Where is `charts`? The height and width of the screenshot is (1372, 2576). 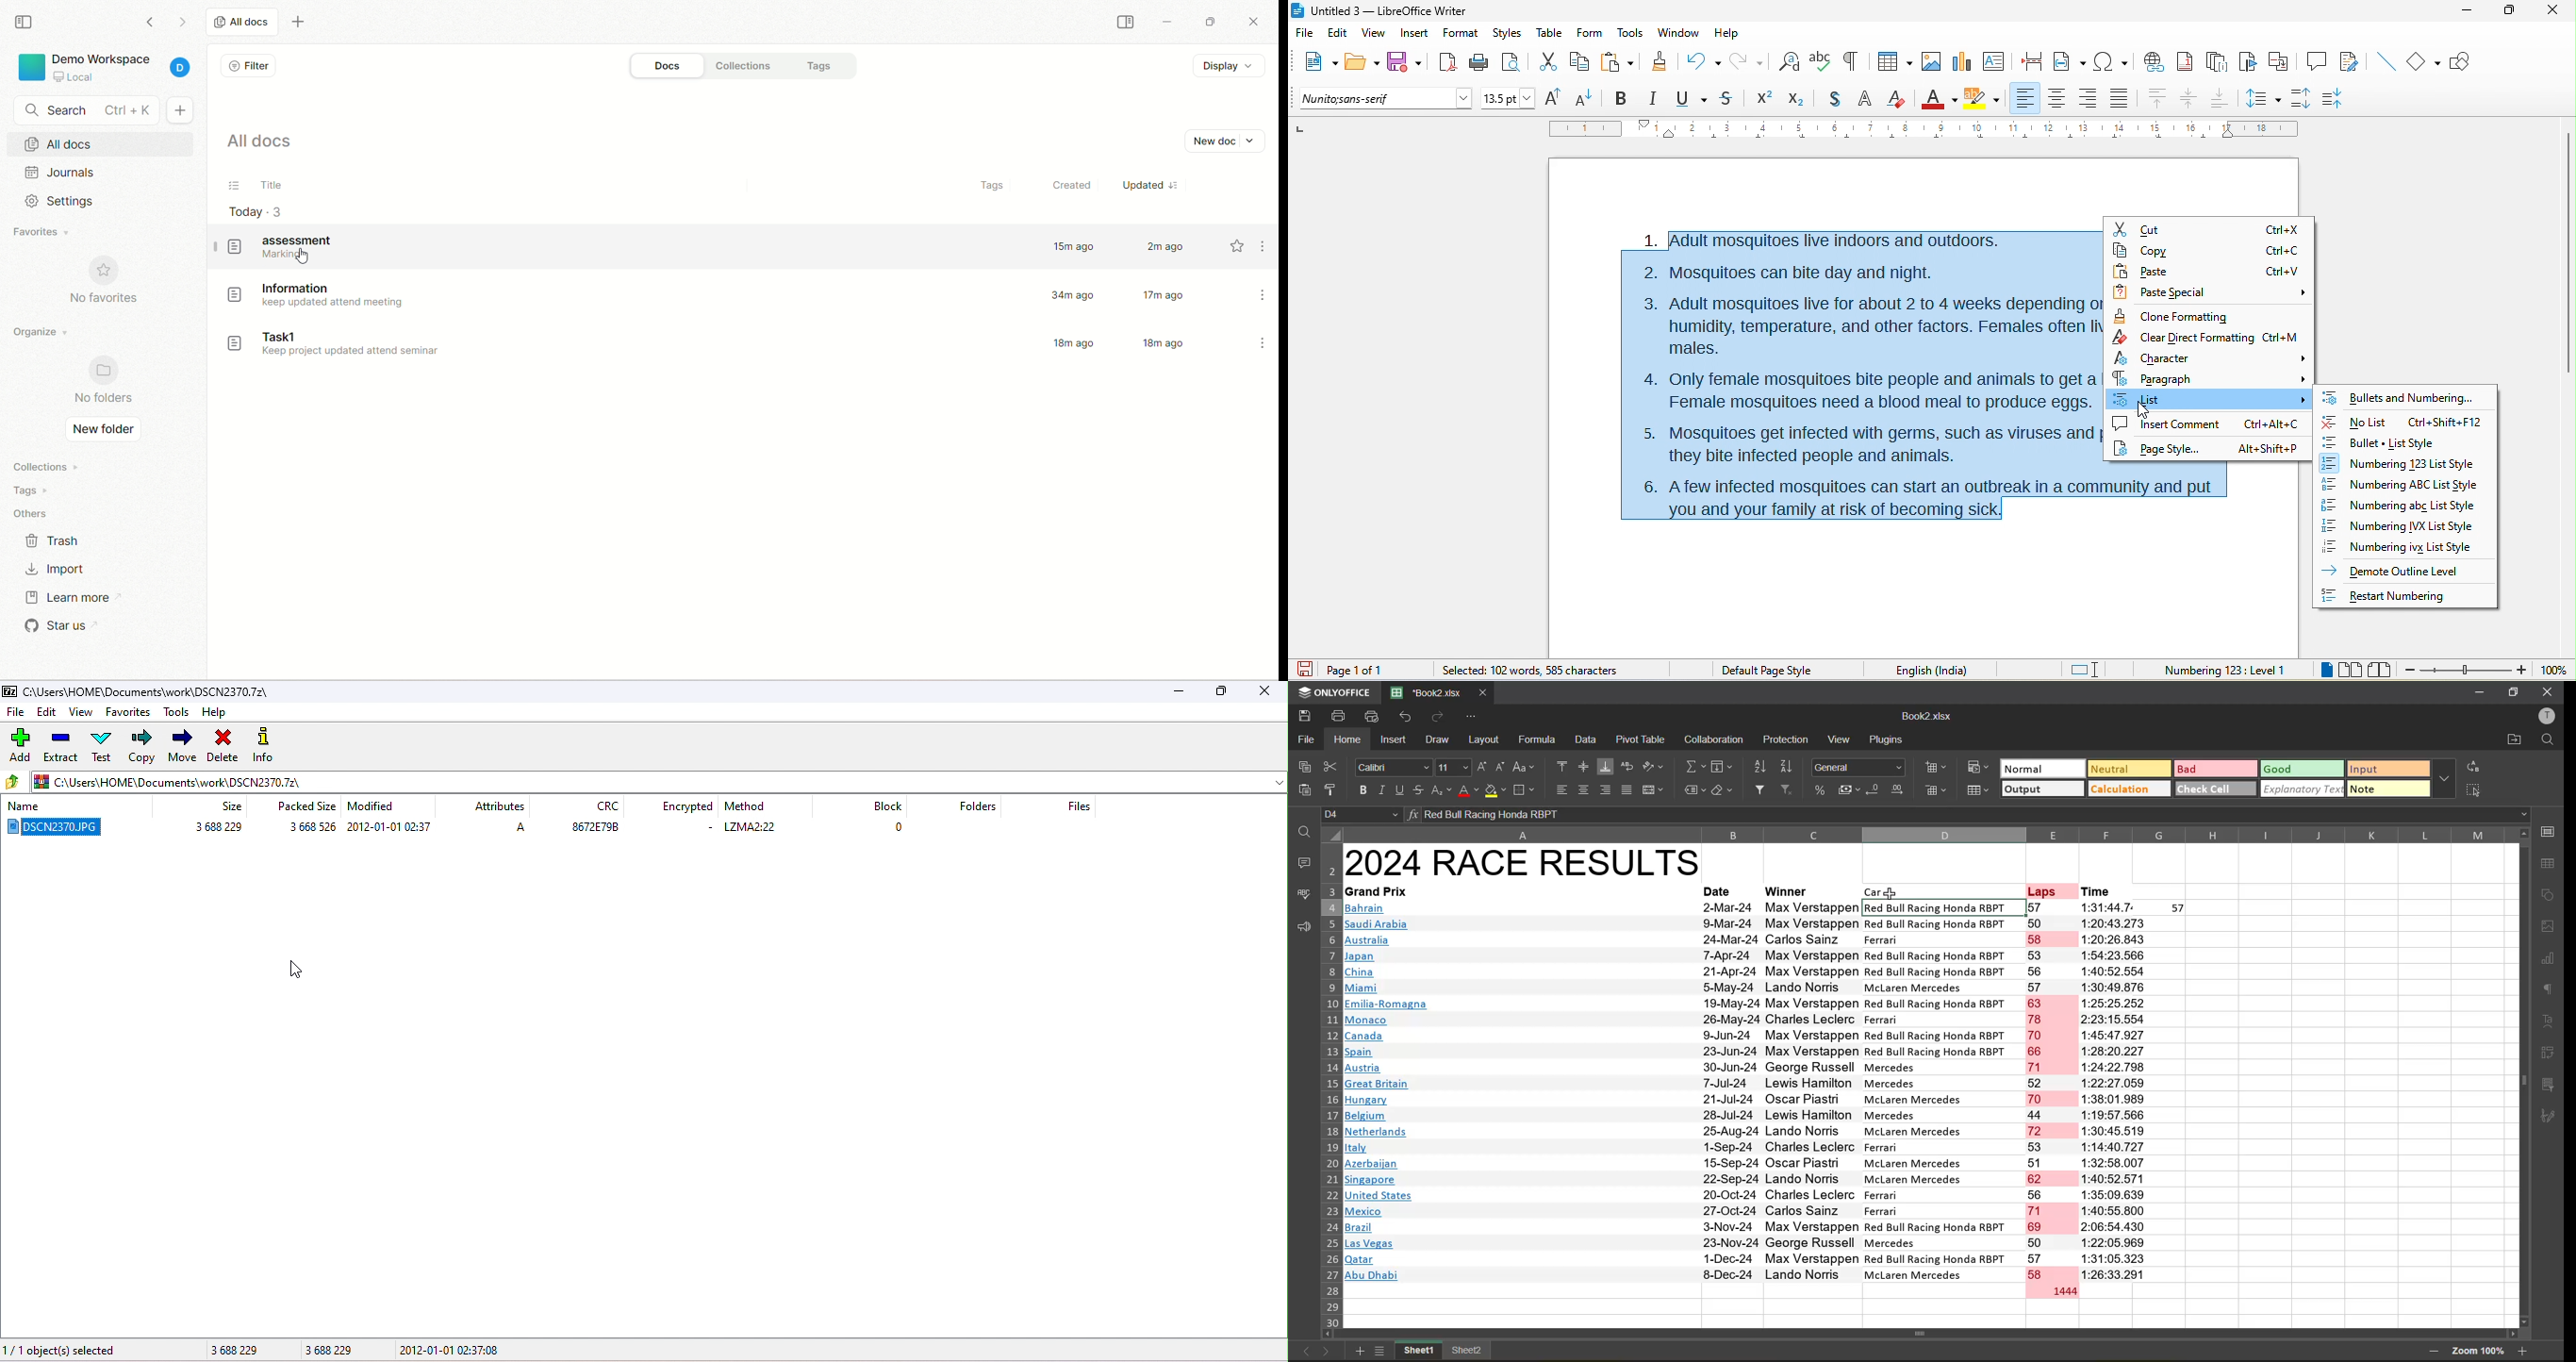
charts is located at coordinates (2548, 961).